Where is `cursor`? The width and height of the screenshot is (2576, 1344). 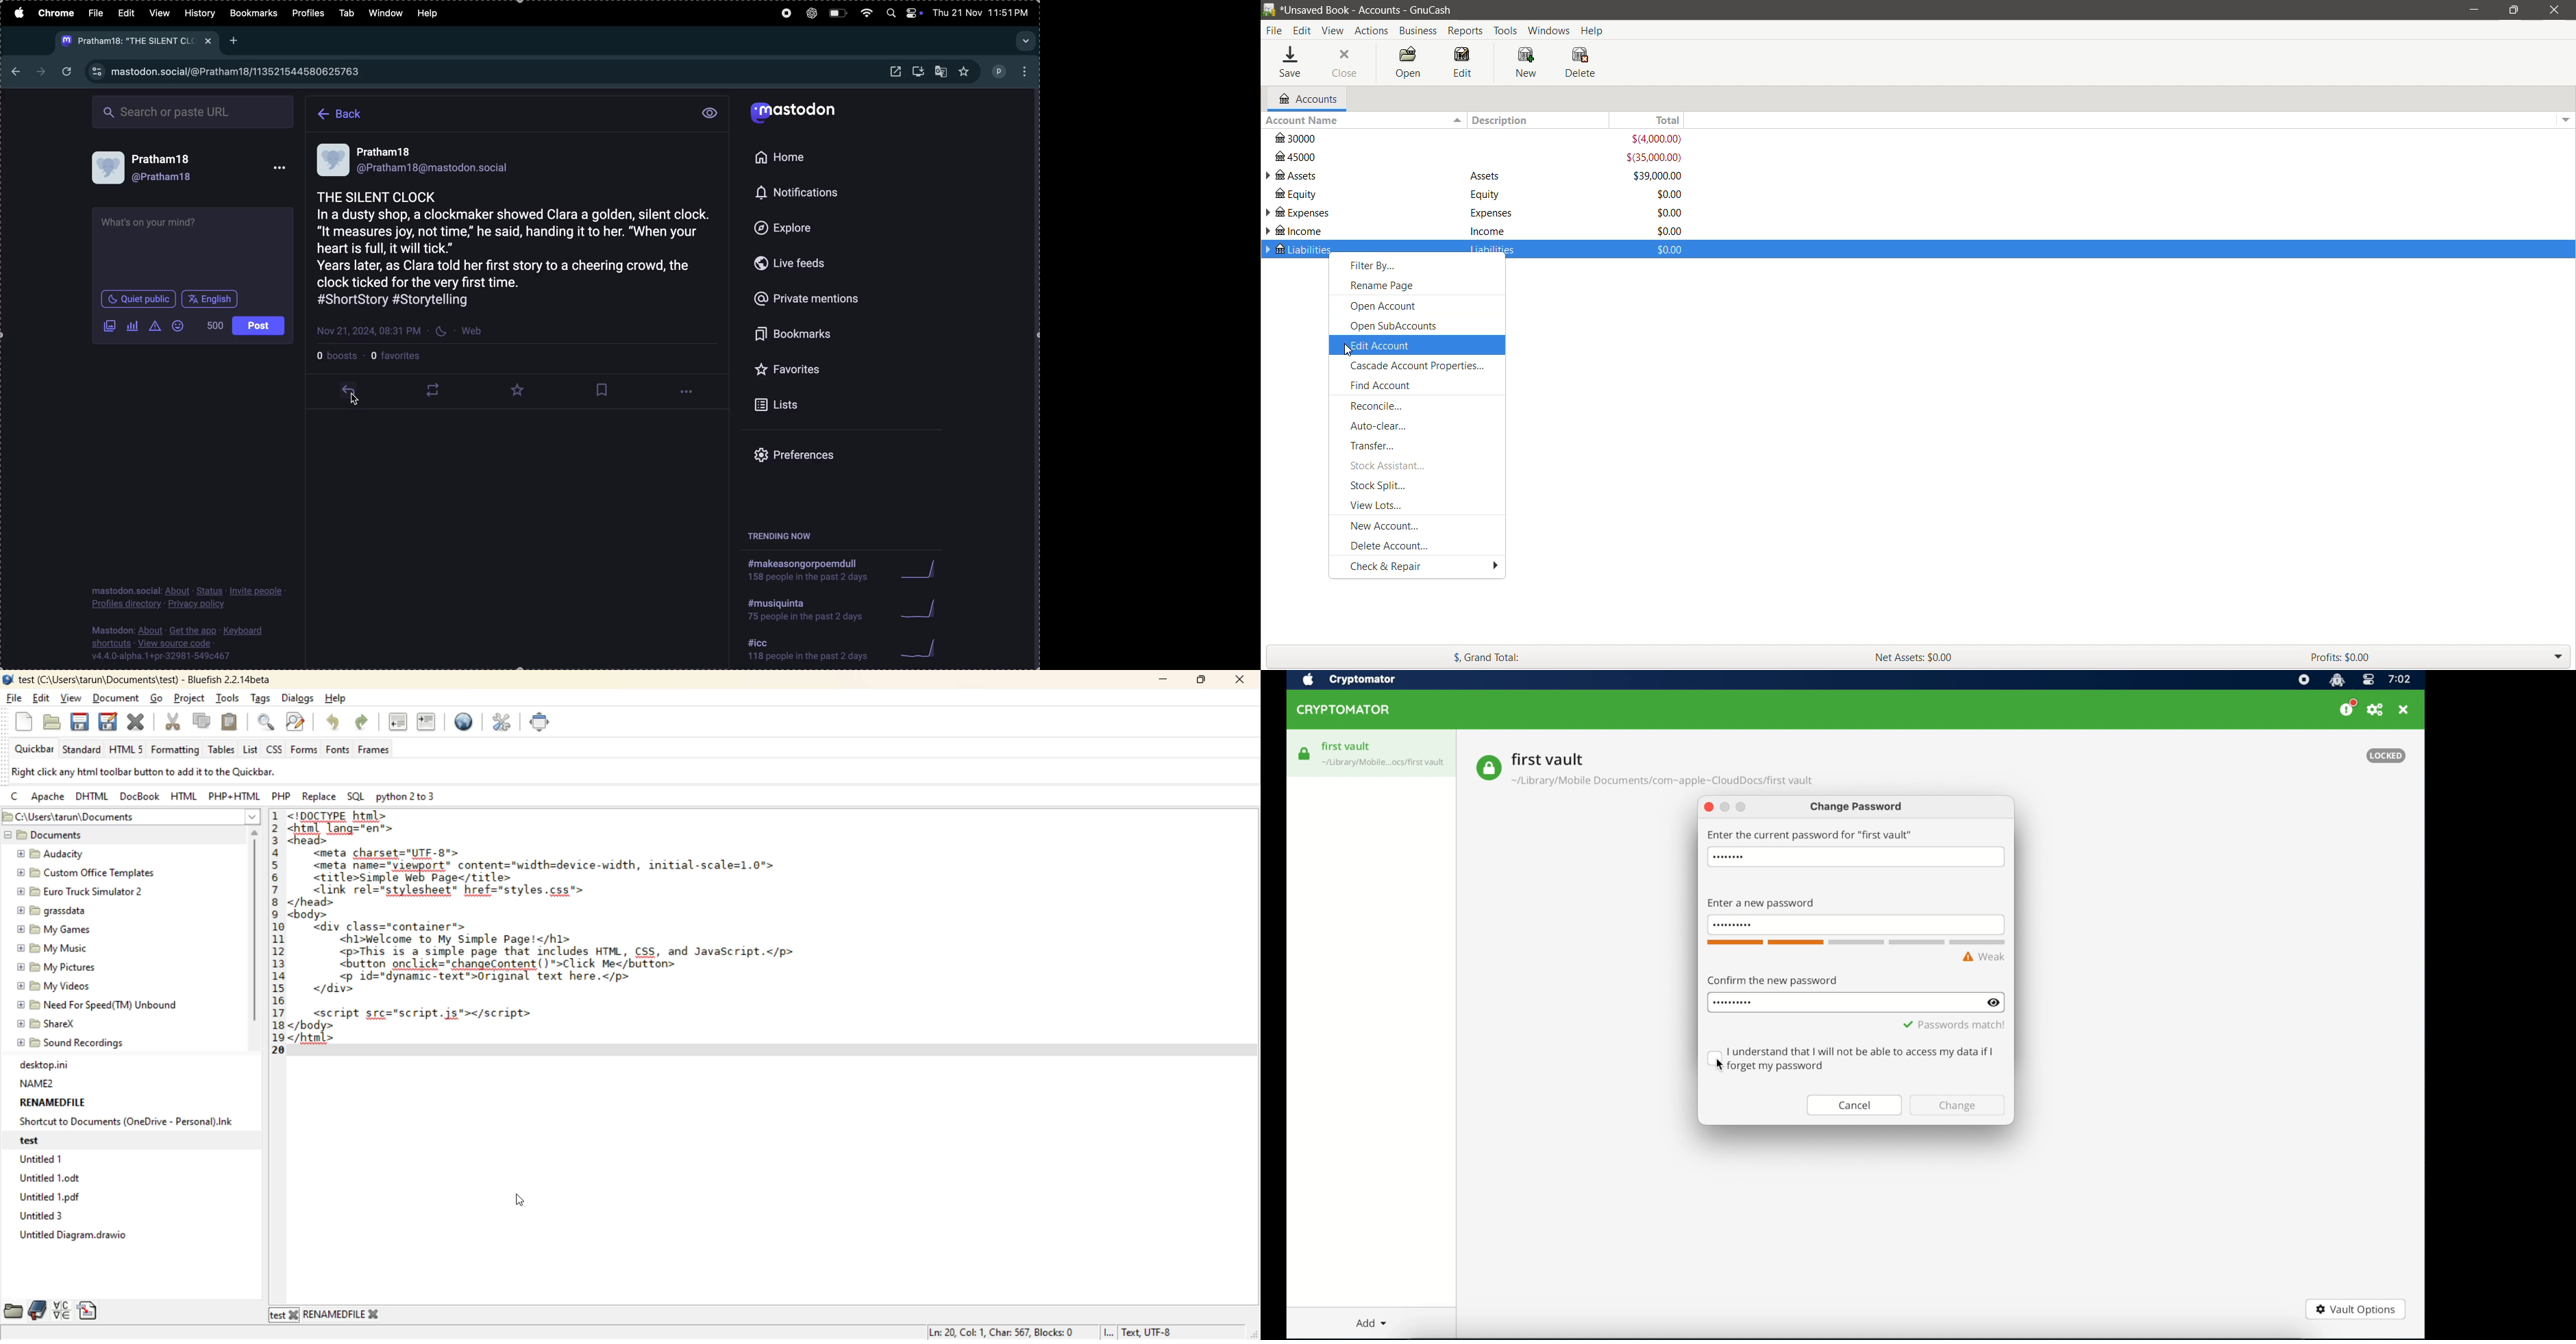
cursor is located at coordinates (1348, 351).